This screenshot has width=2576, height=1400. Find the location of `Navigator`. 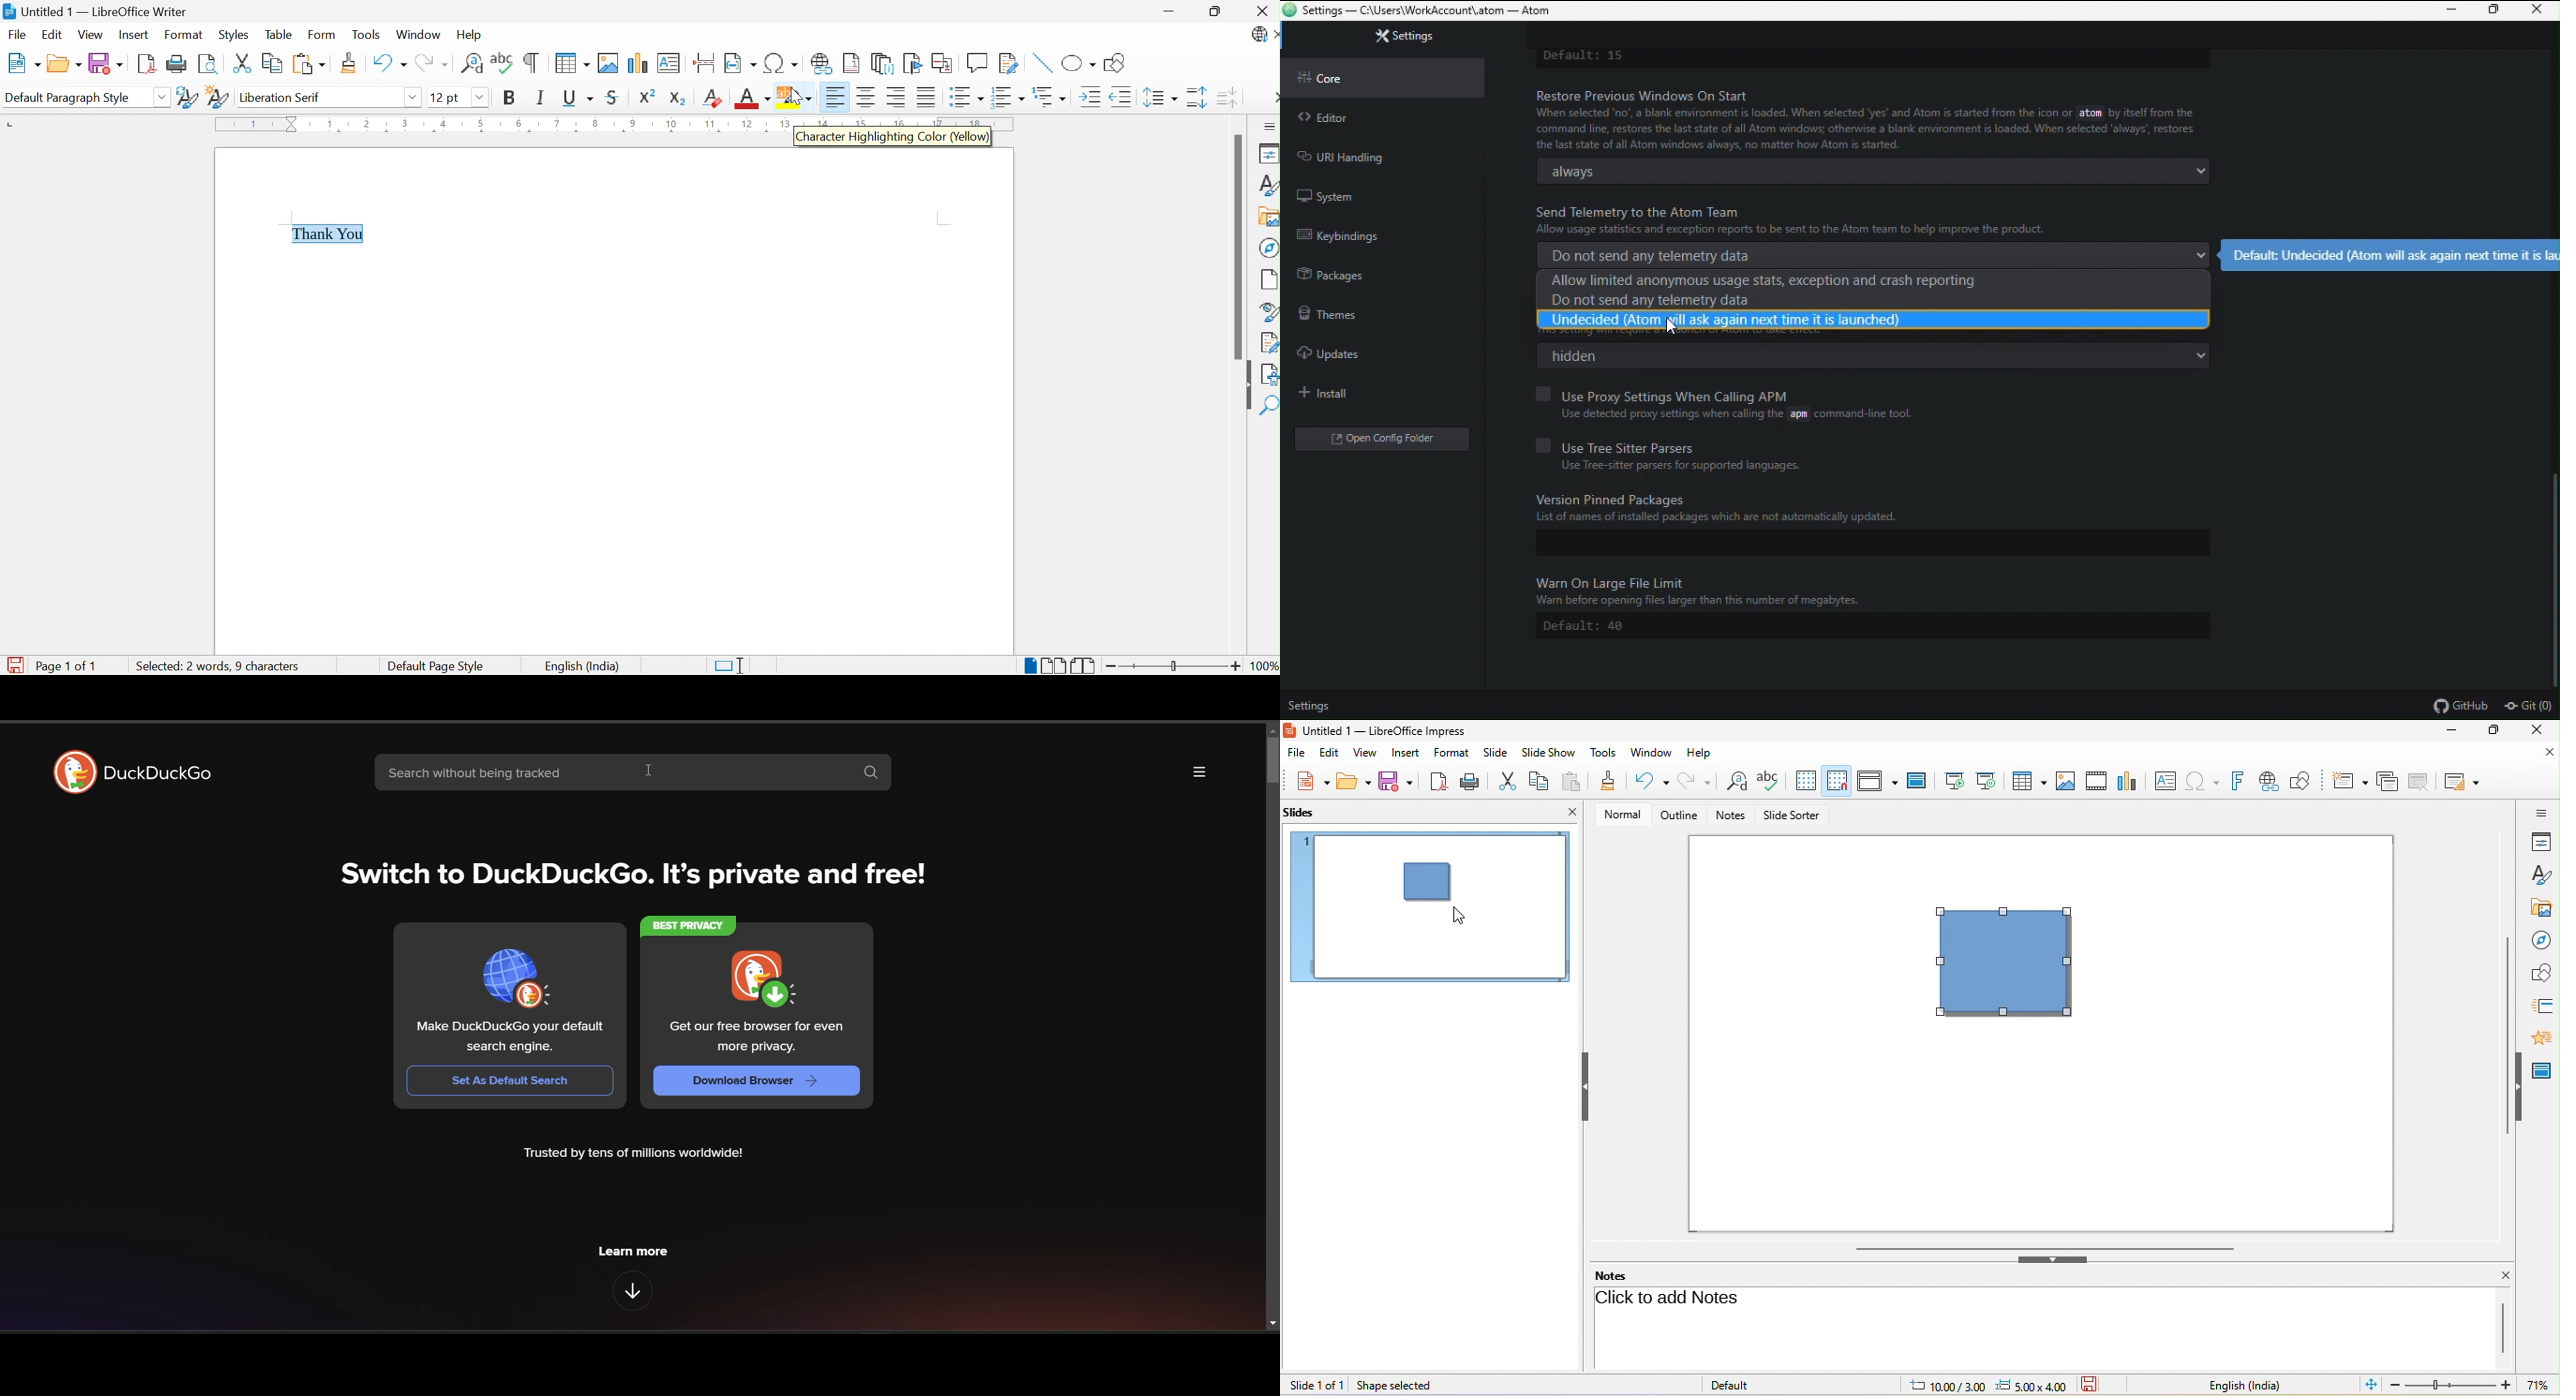

Navigator is located at coordinates (1268, 247).